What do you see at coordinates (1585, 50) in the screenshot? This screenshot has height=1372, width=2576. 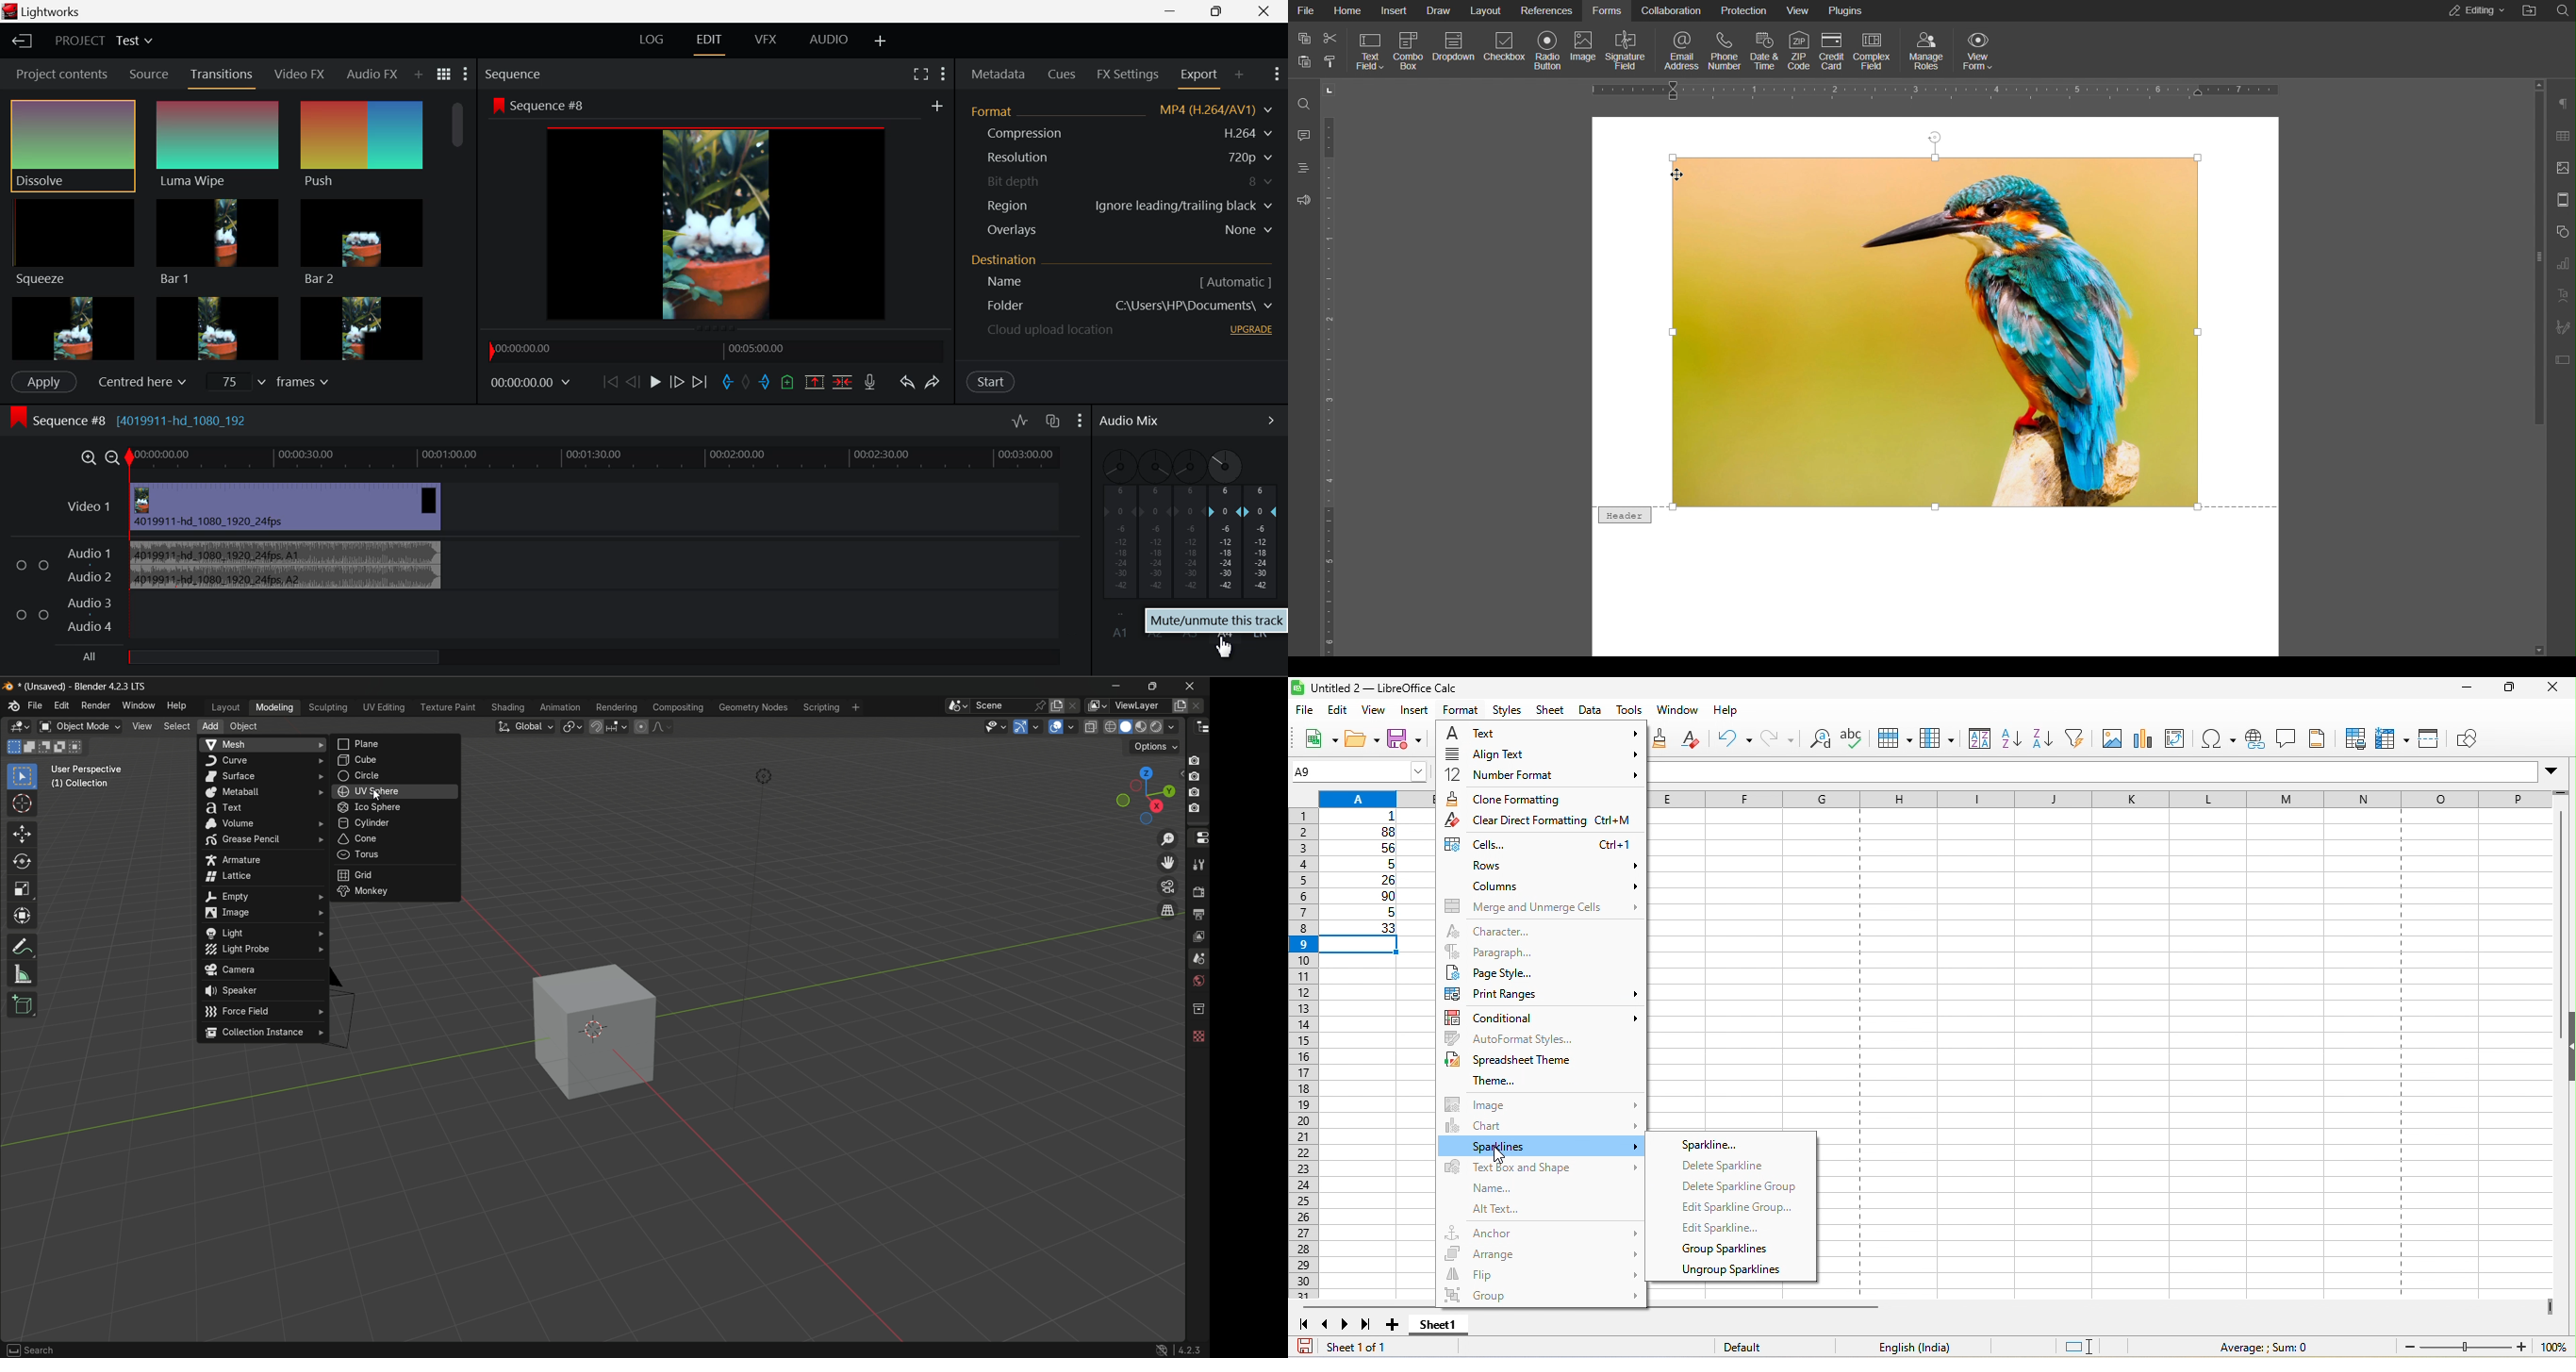 I see `Image` at bounding box center [1585, 50].